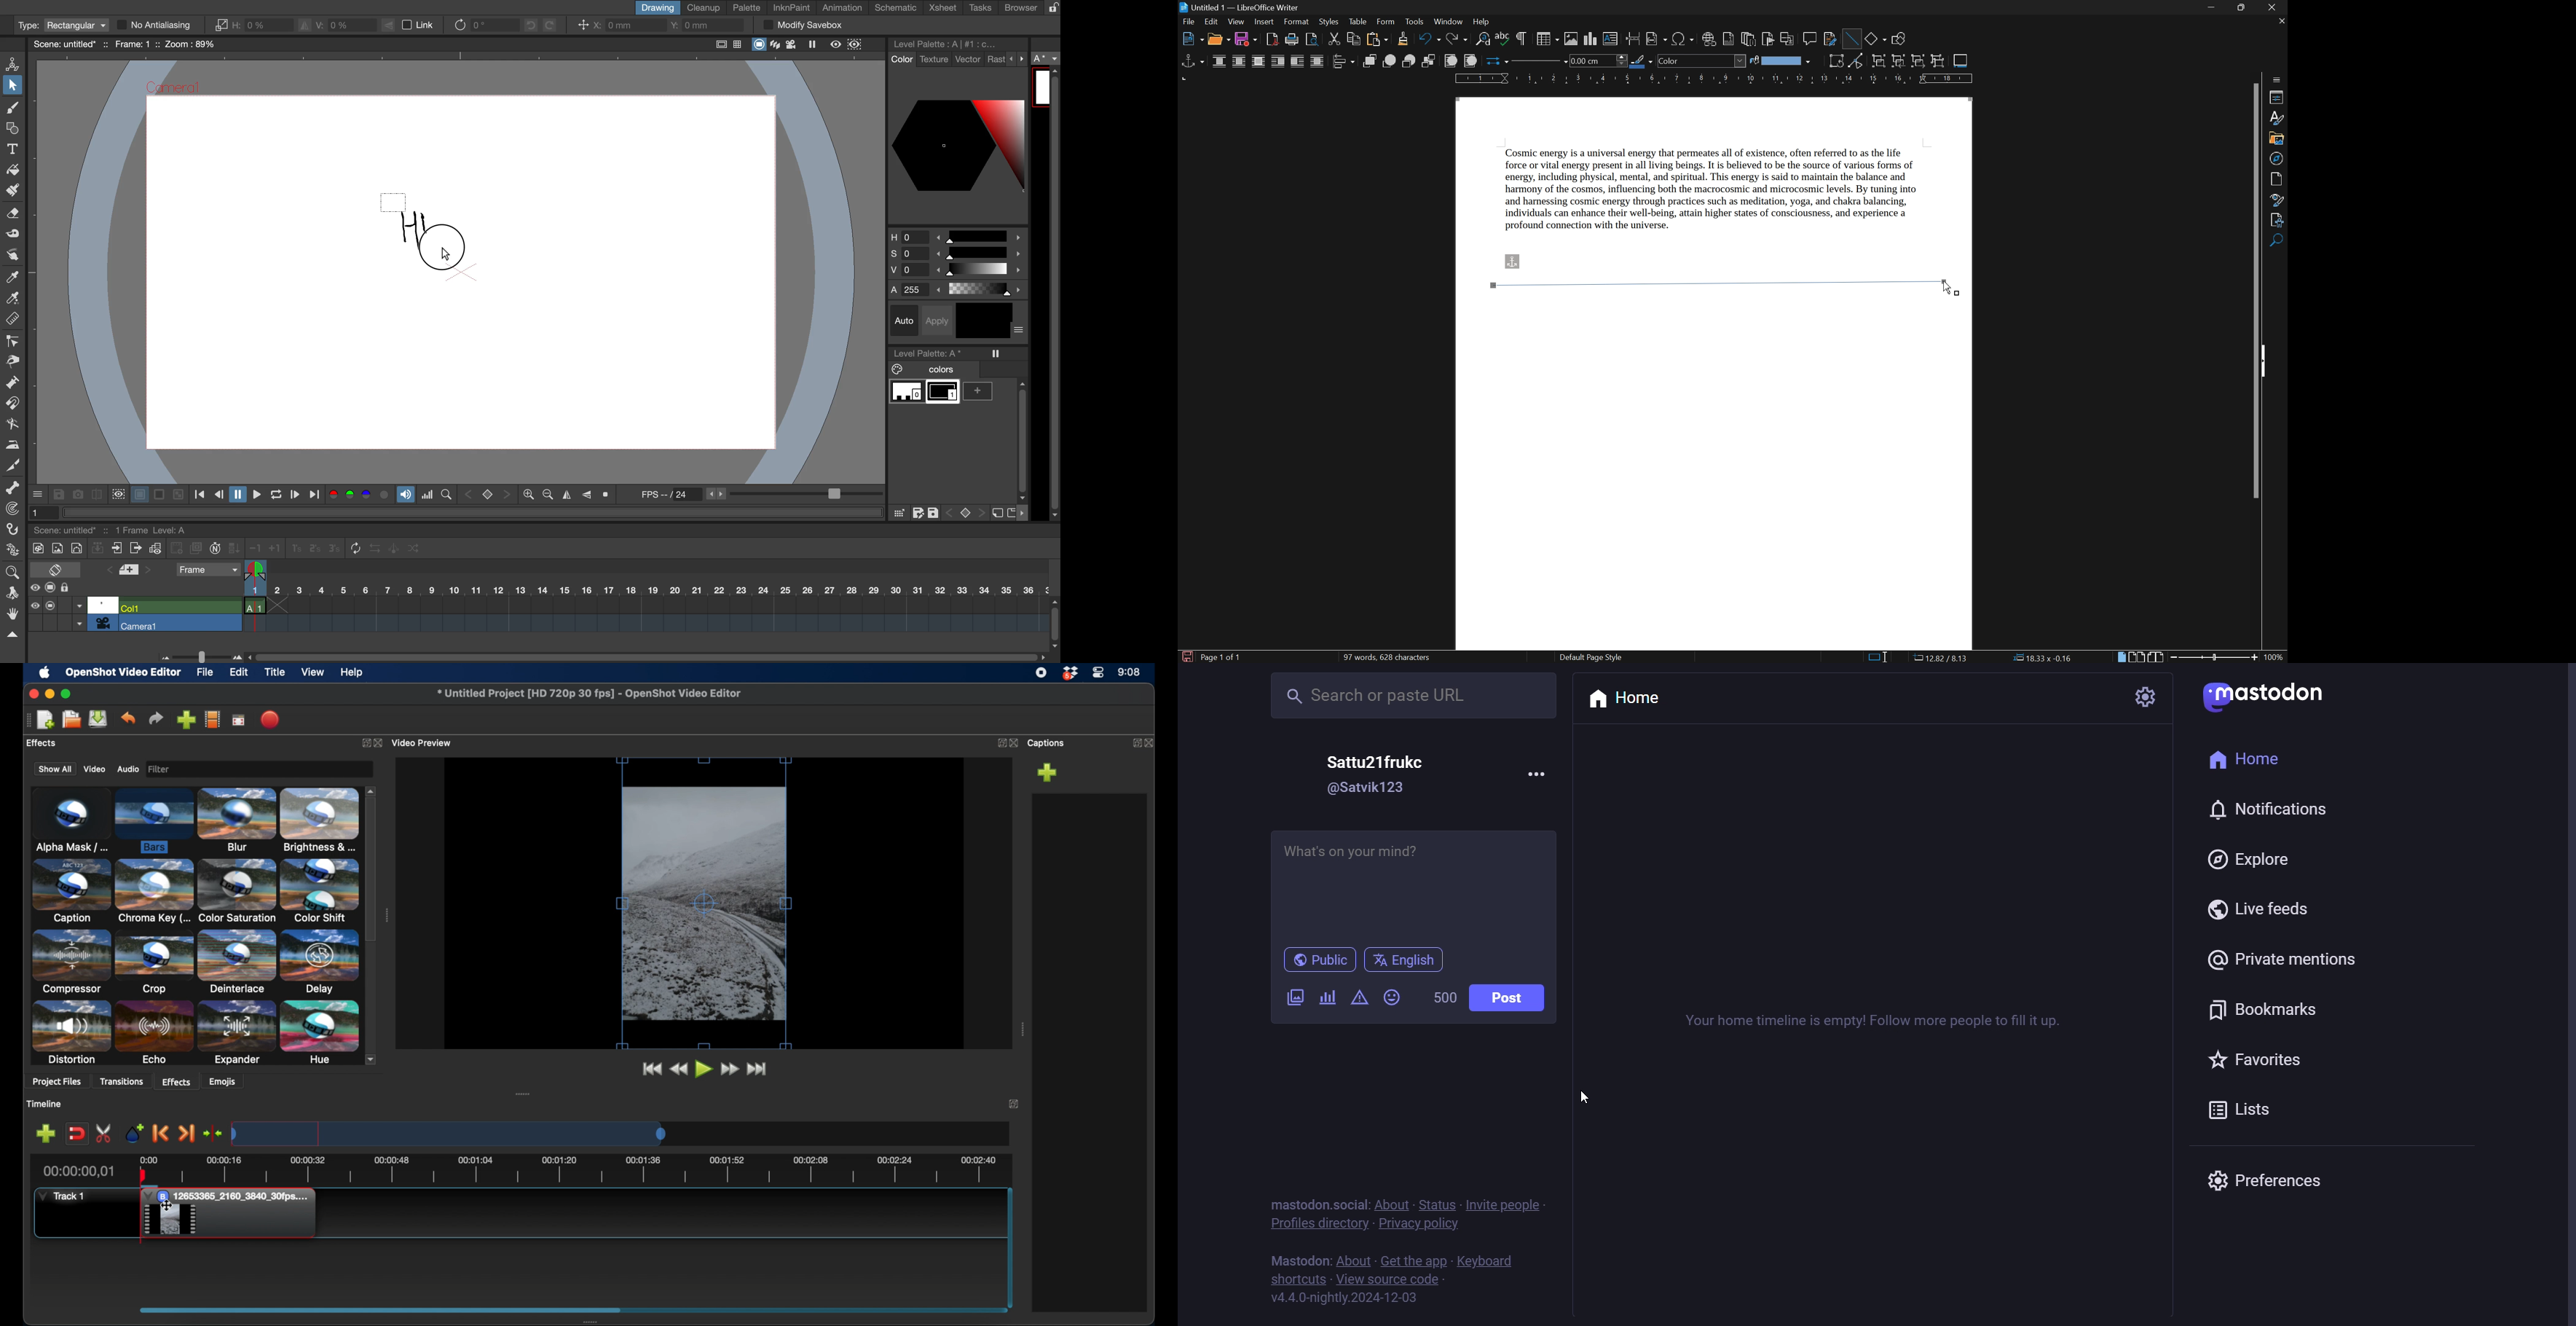 The height and width of the screenshot is (1344, 2576). Describe the element at coordinates (1358, 22) in the screenshot. I see `table` at that location.